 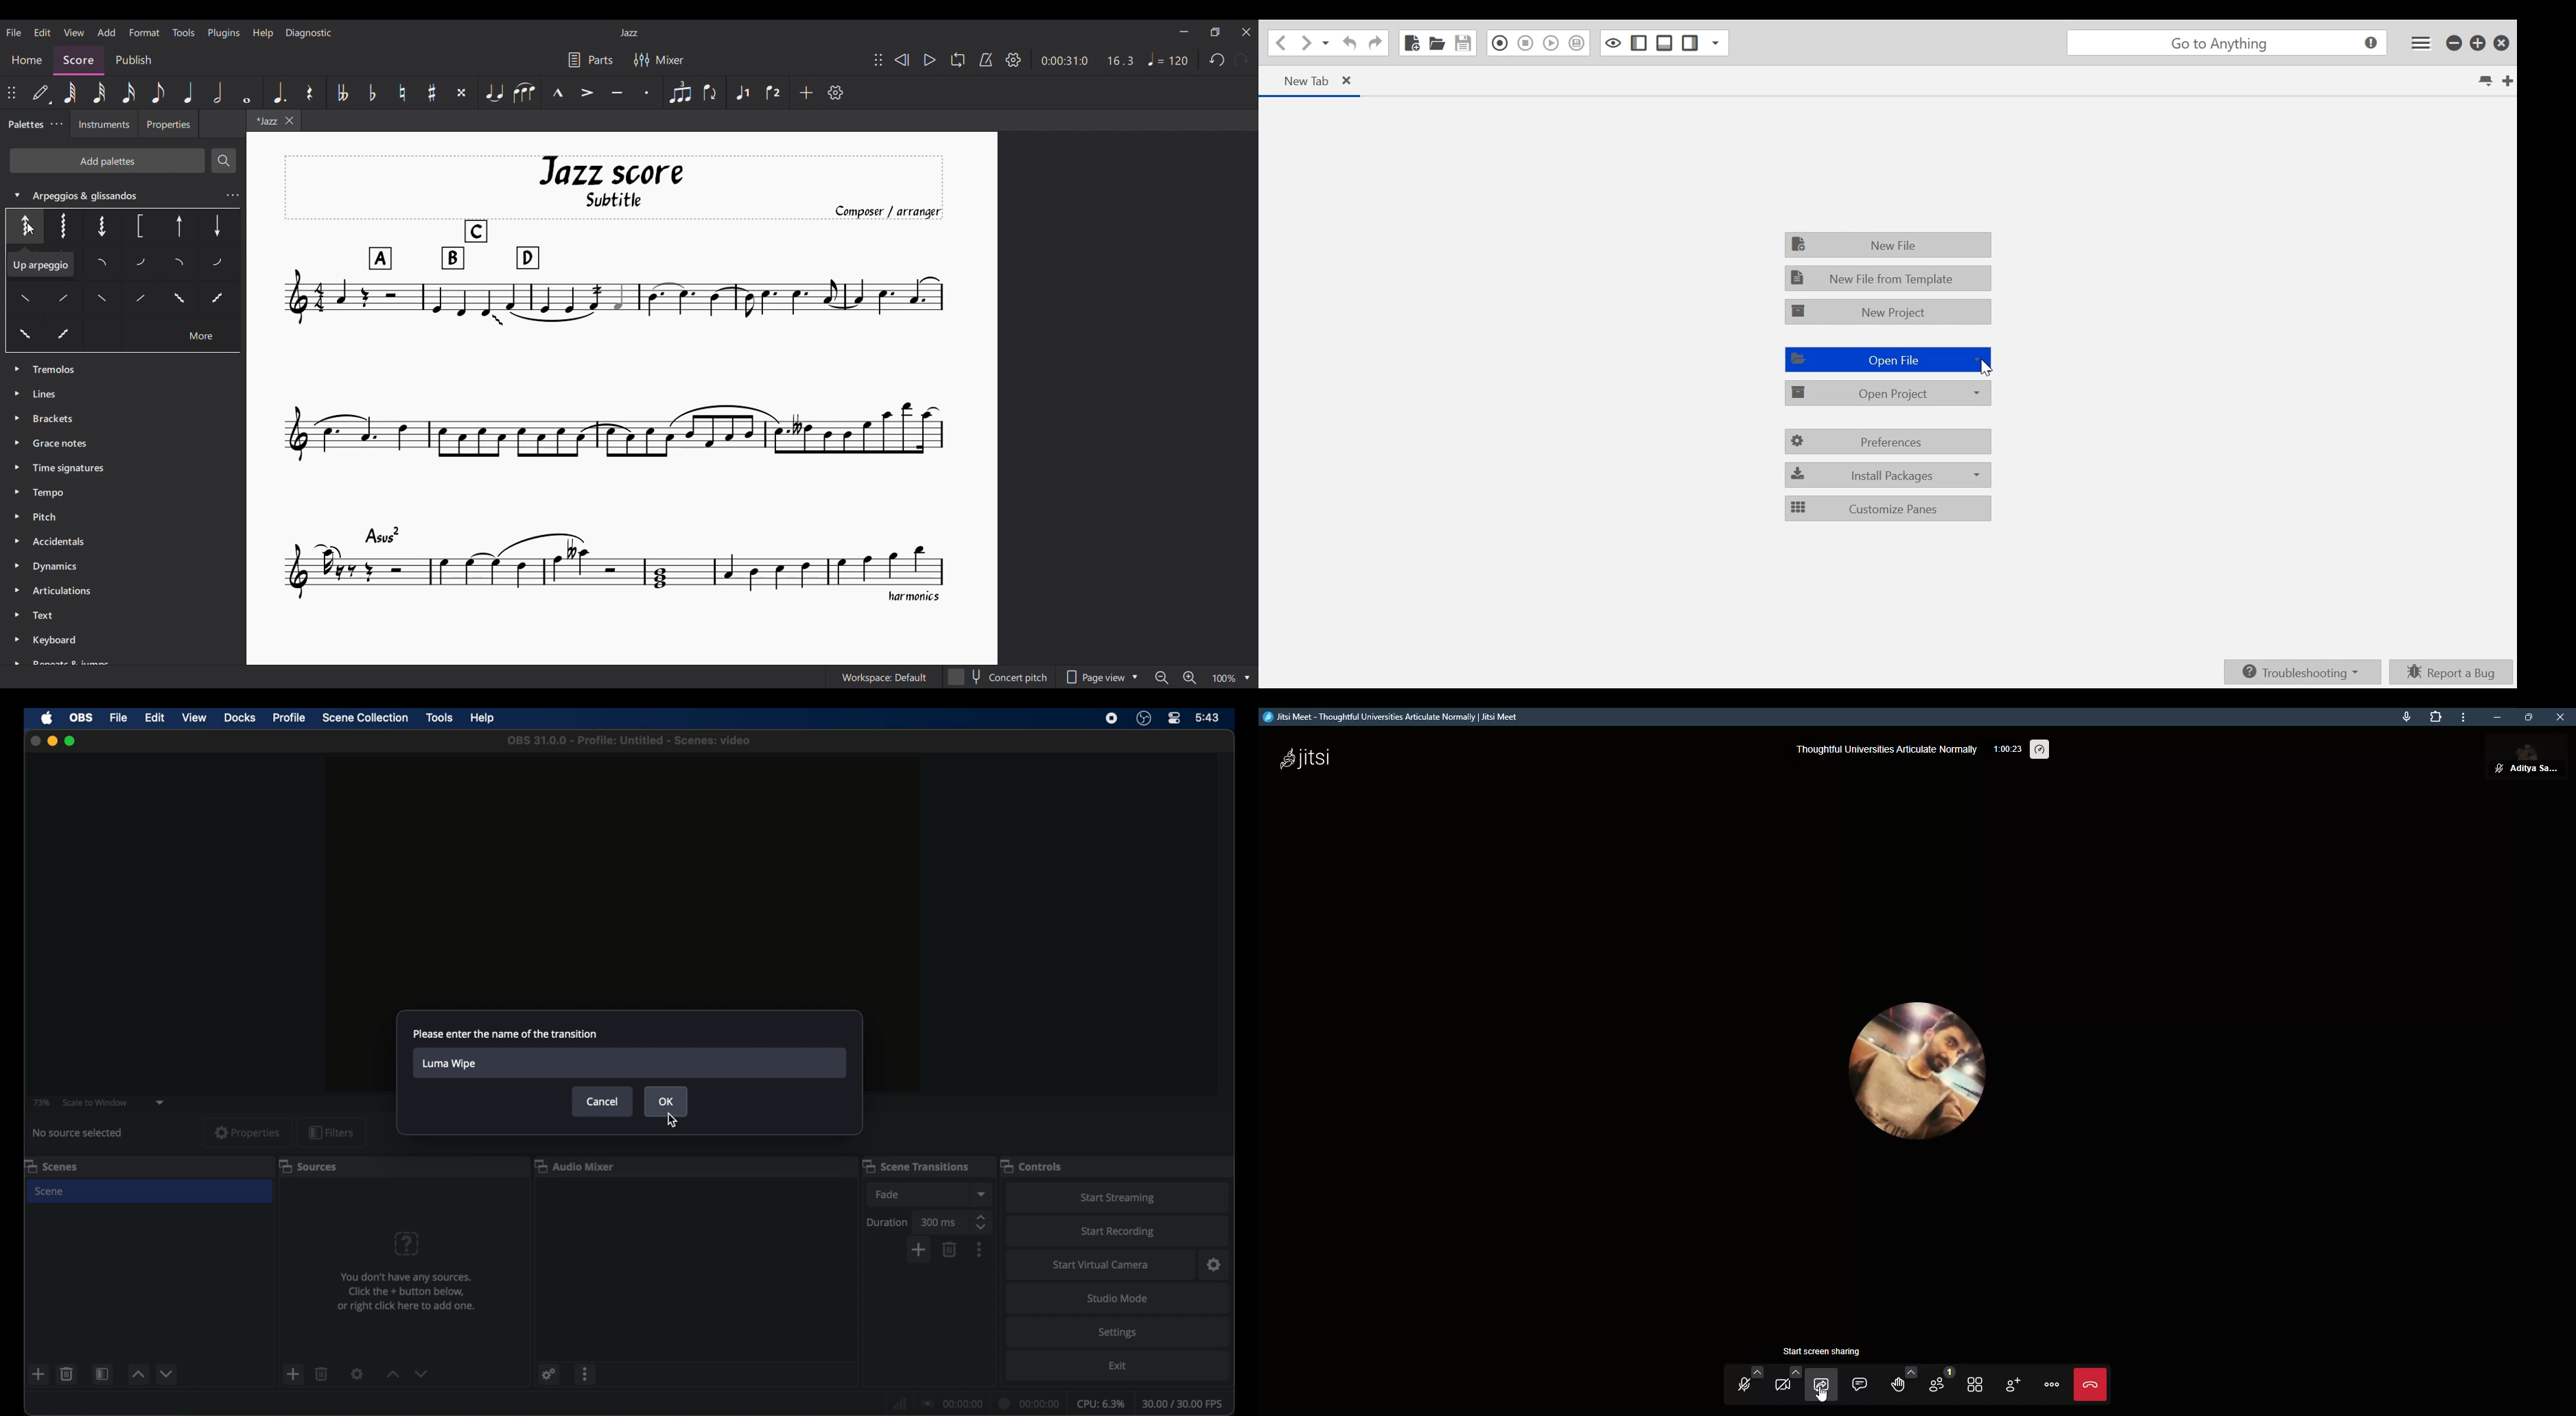 I want to click on settings, so click(x=1214, y=1265).